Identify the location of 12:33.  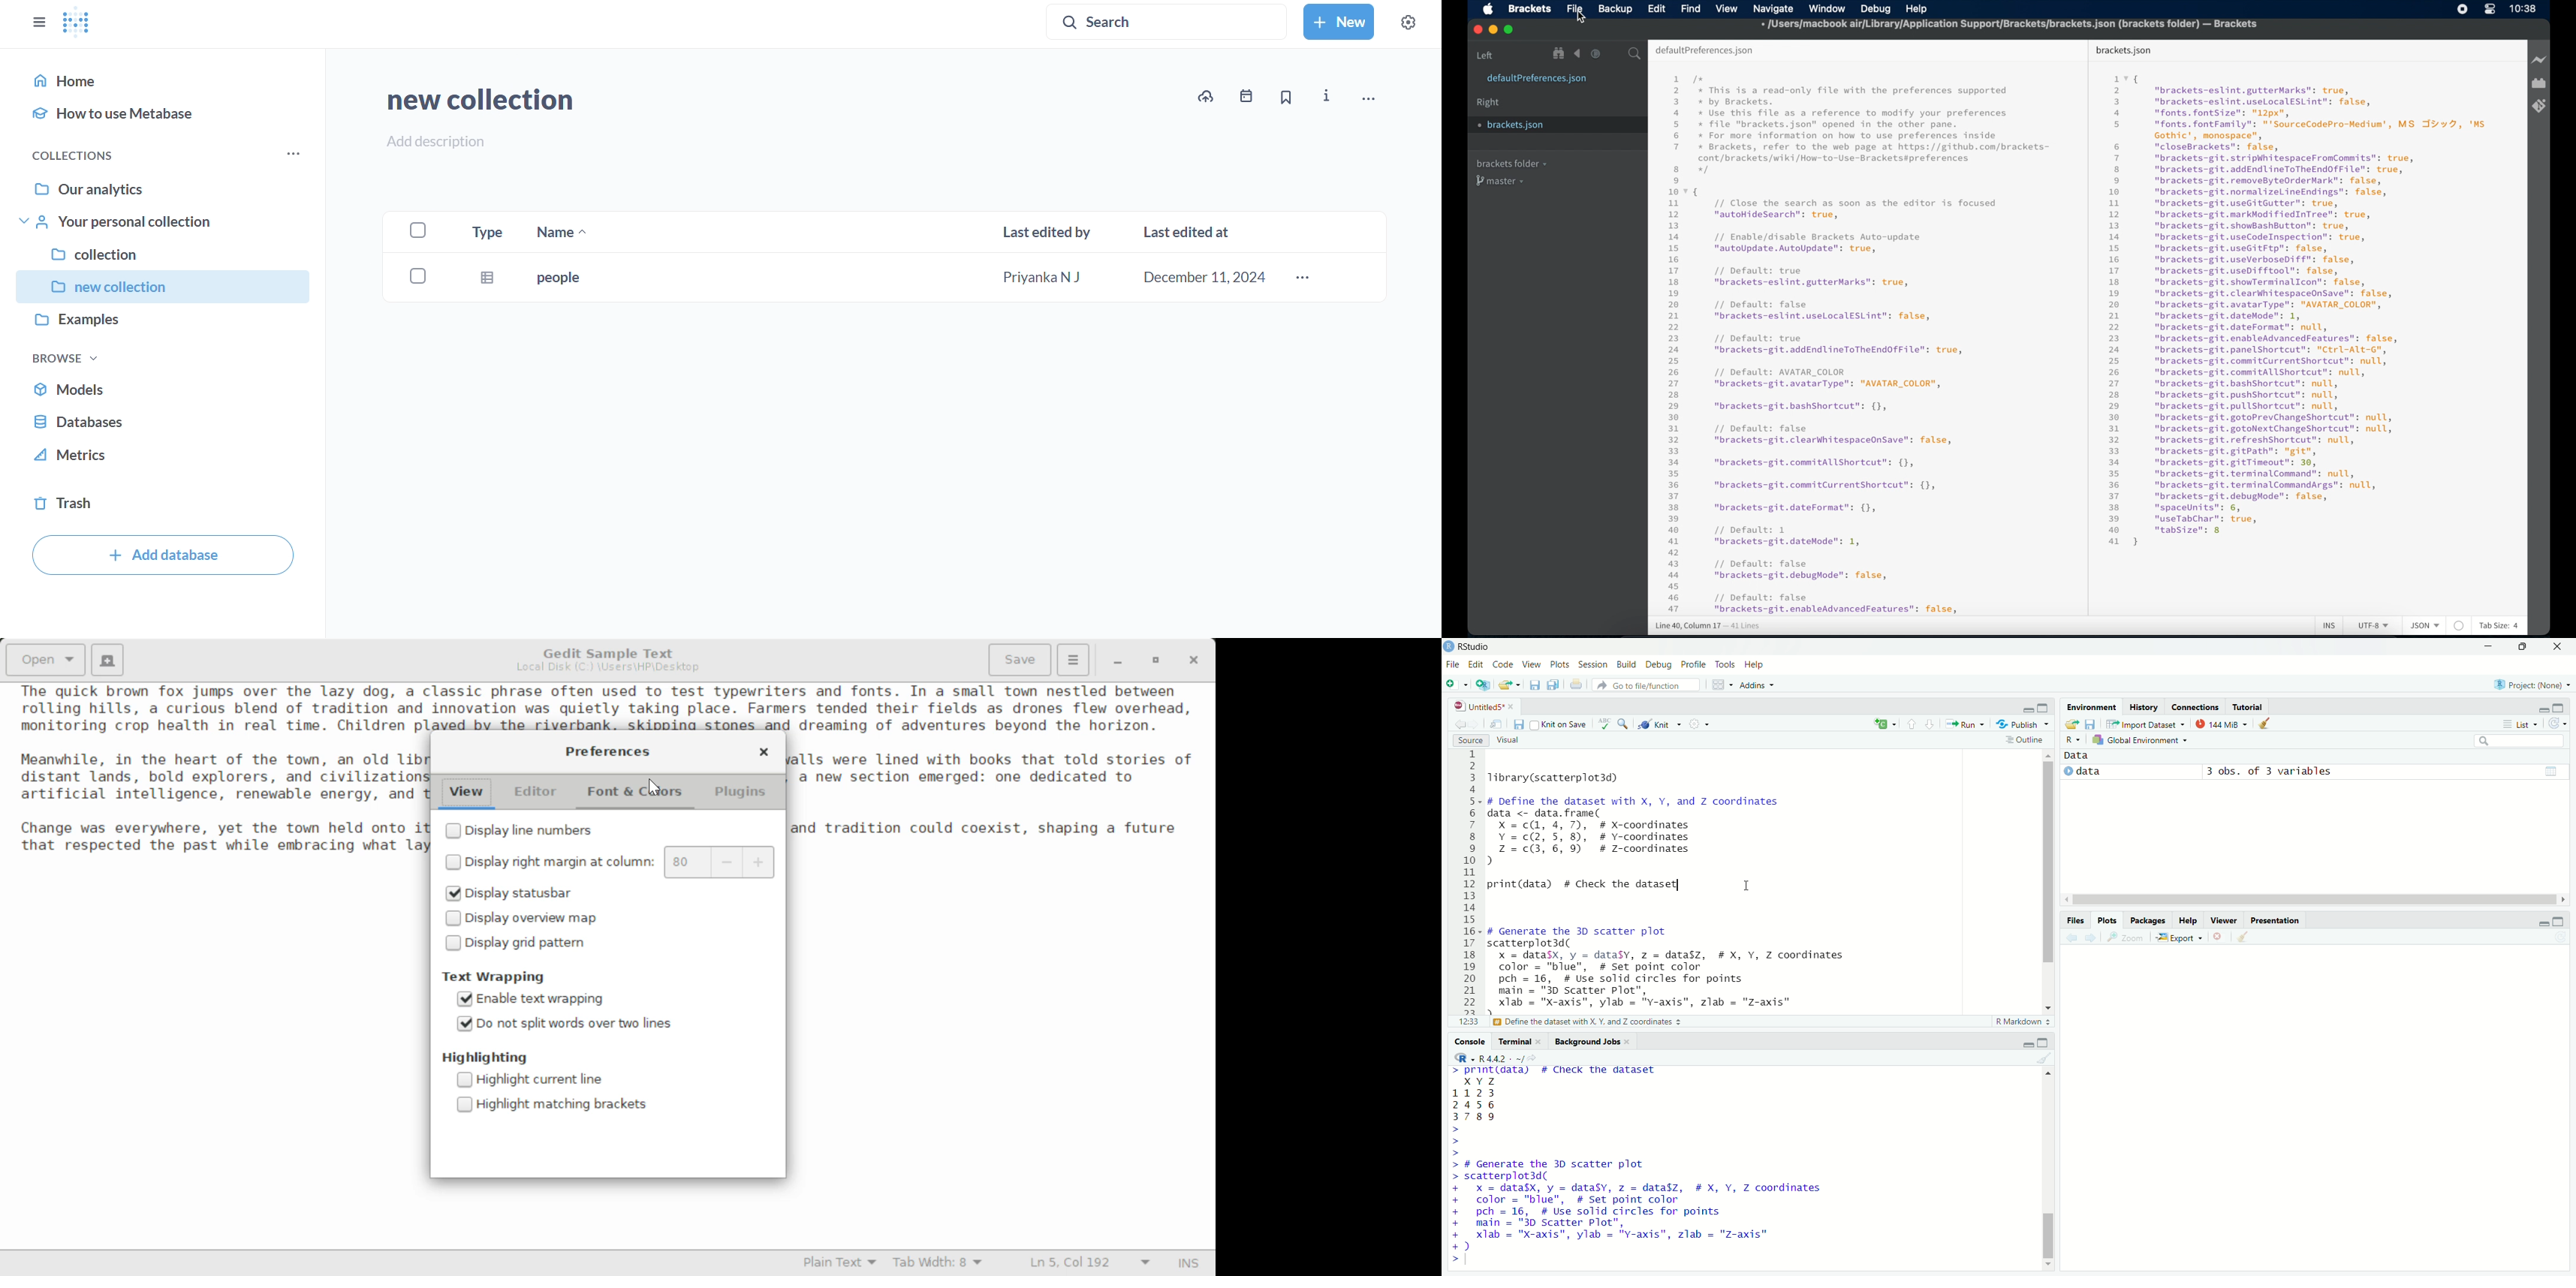
(1466, 1022).